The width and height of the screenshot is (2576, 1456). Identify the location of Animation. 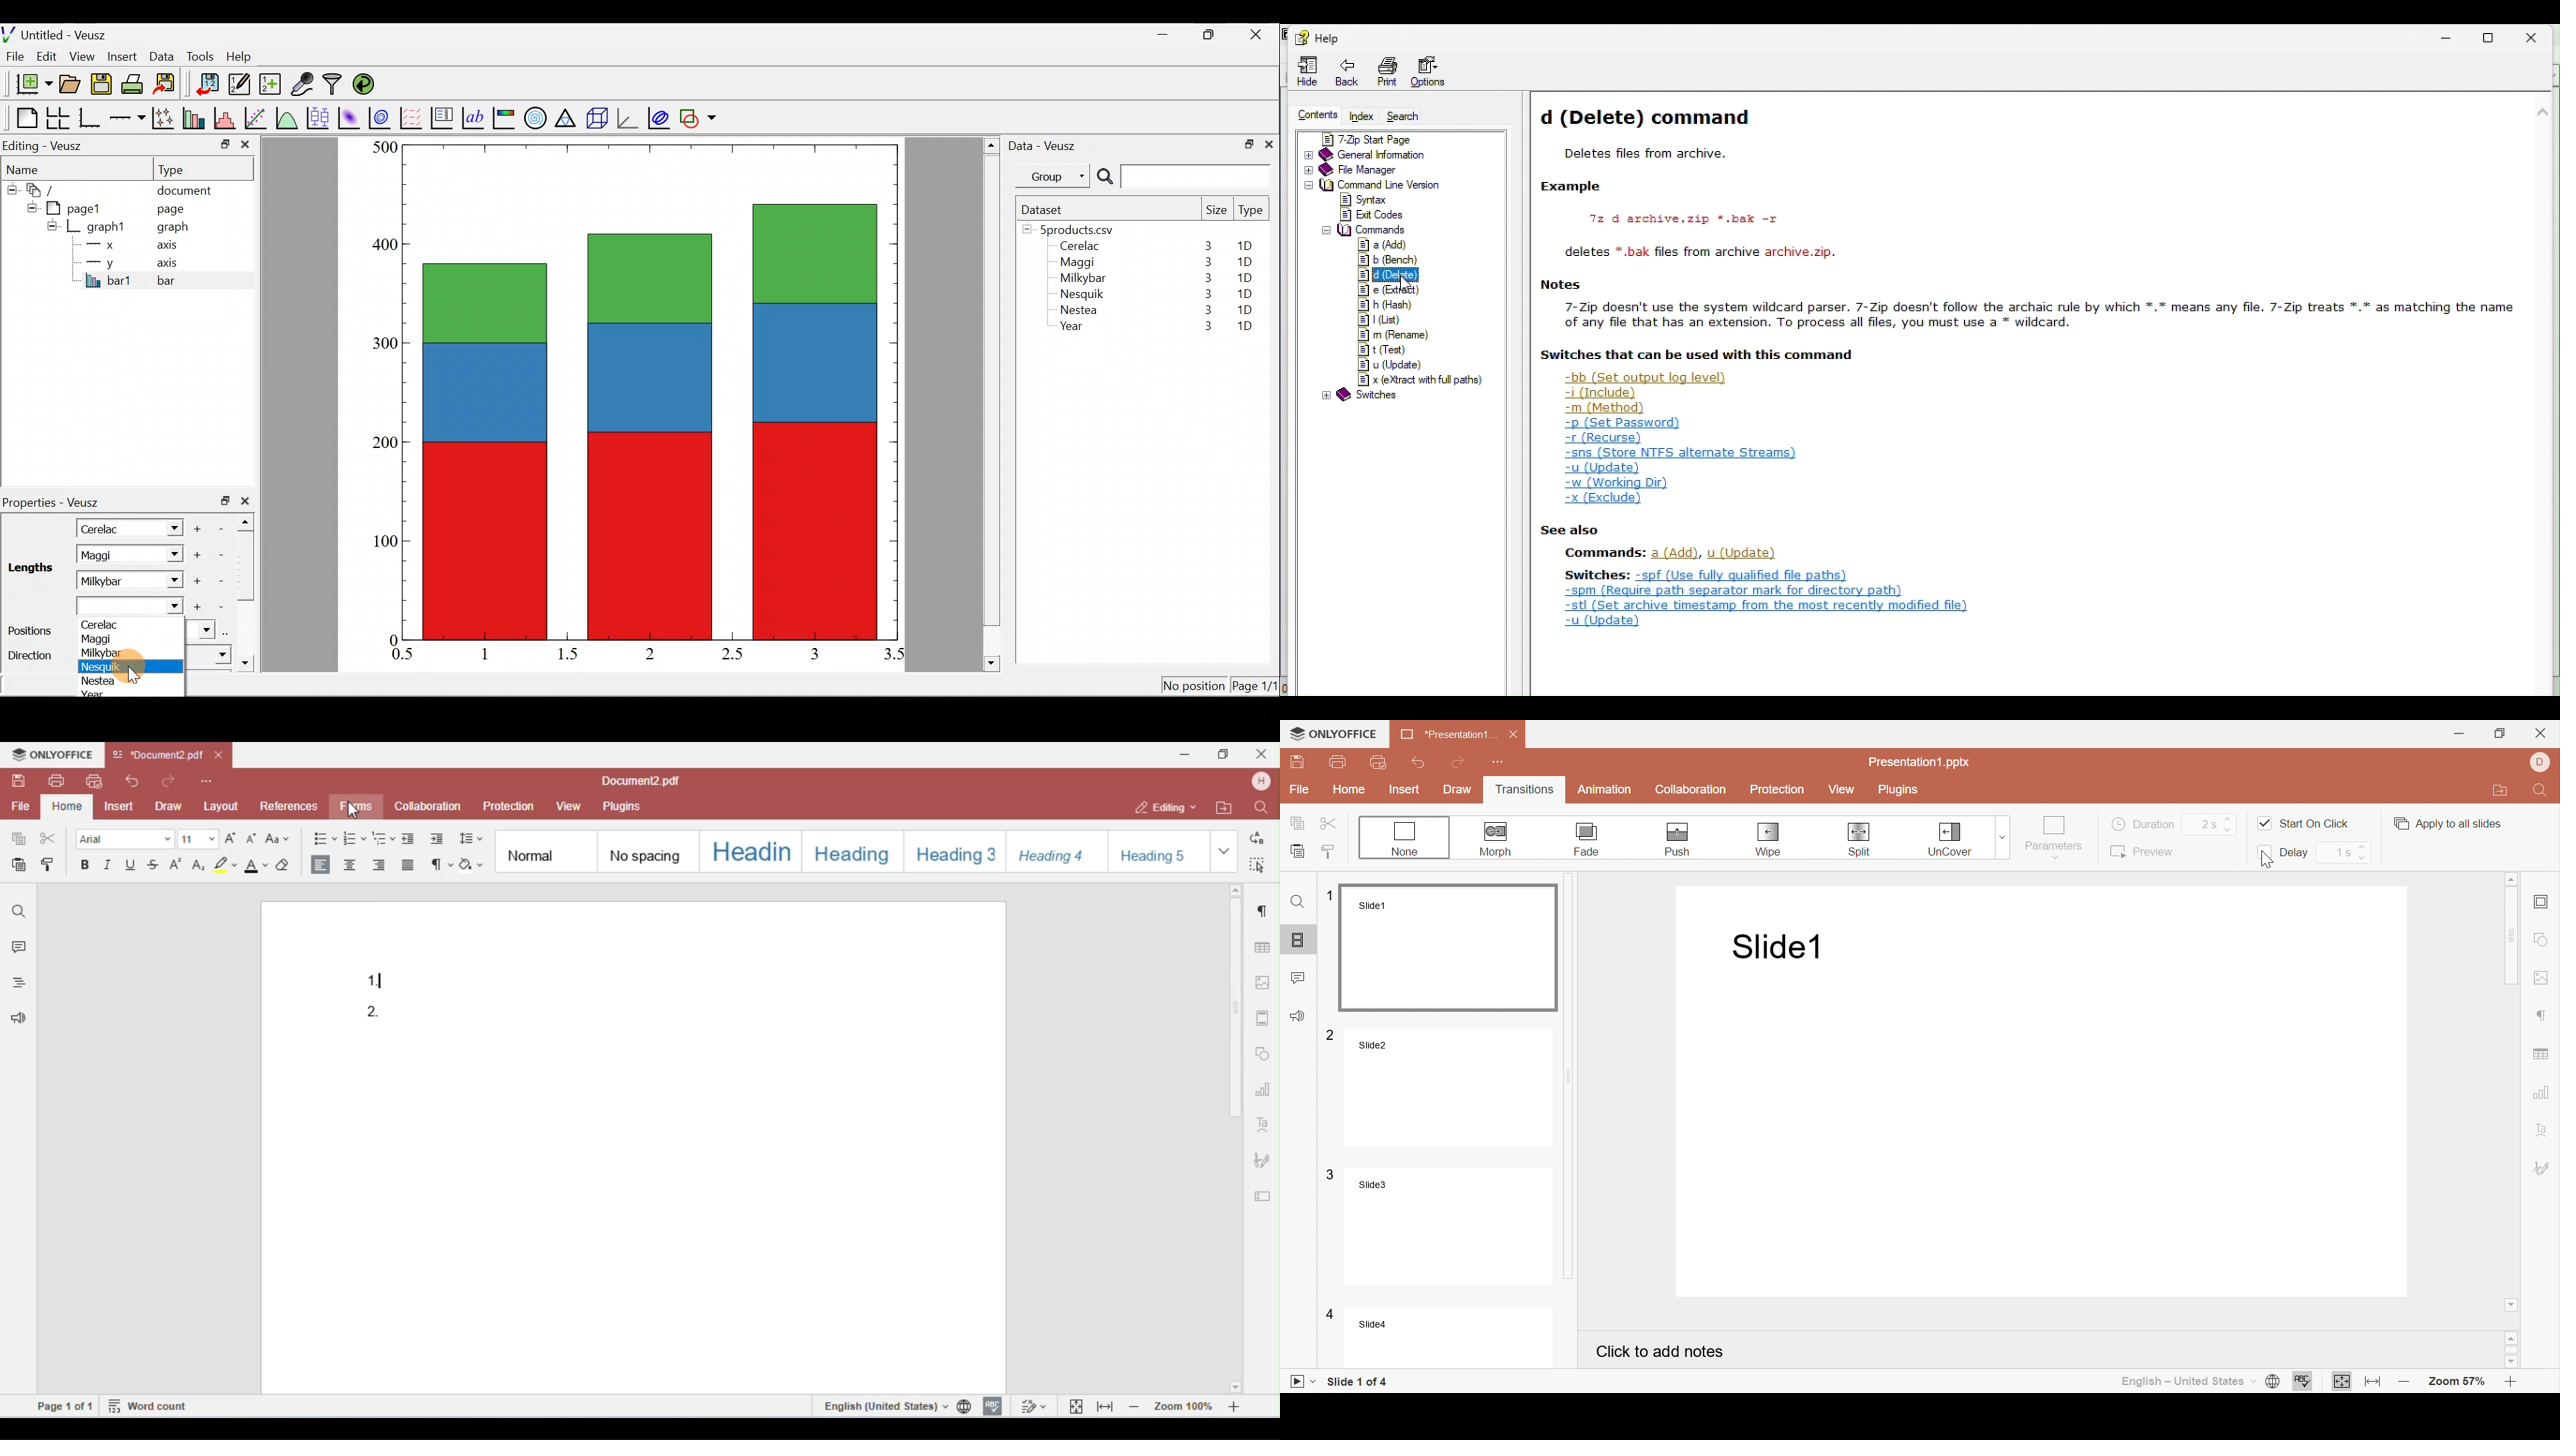
(1605, 791).